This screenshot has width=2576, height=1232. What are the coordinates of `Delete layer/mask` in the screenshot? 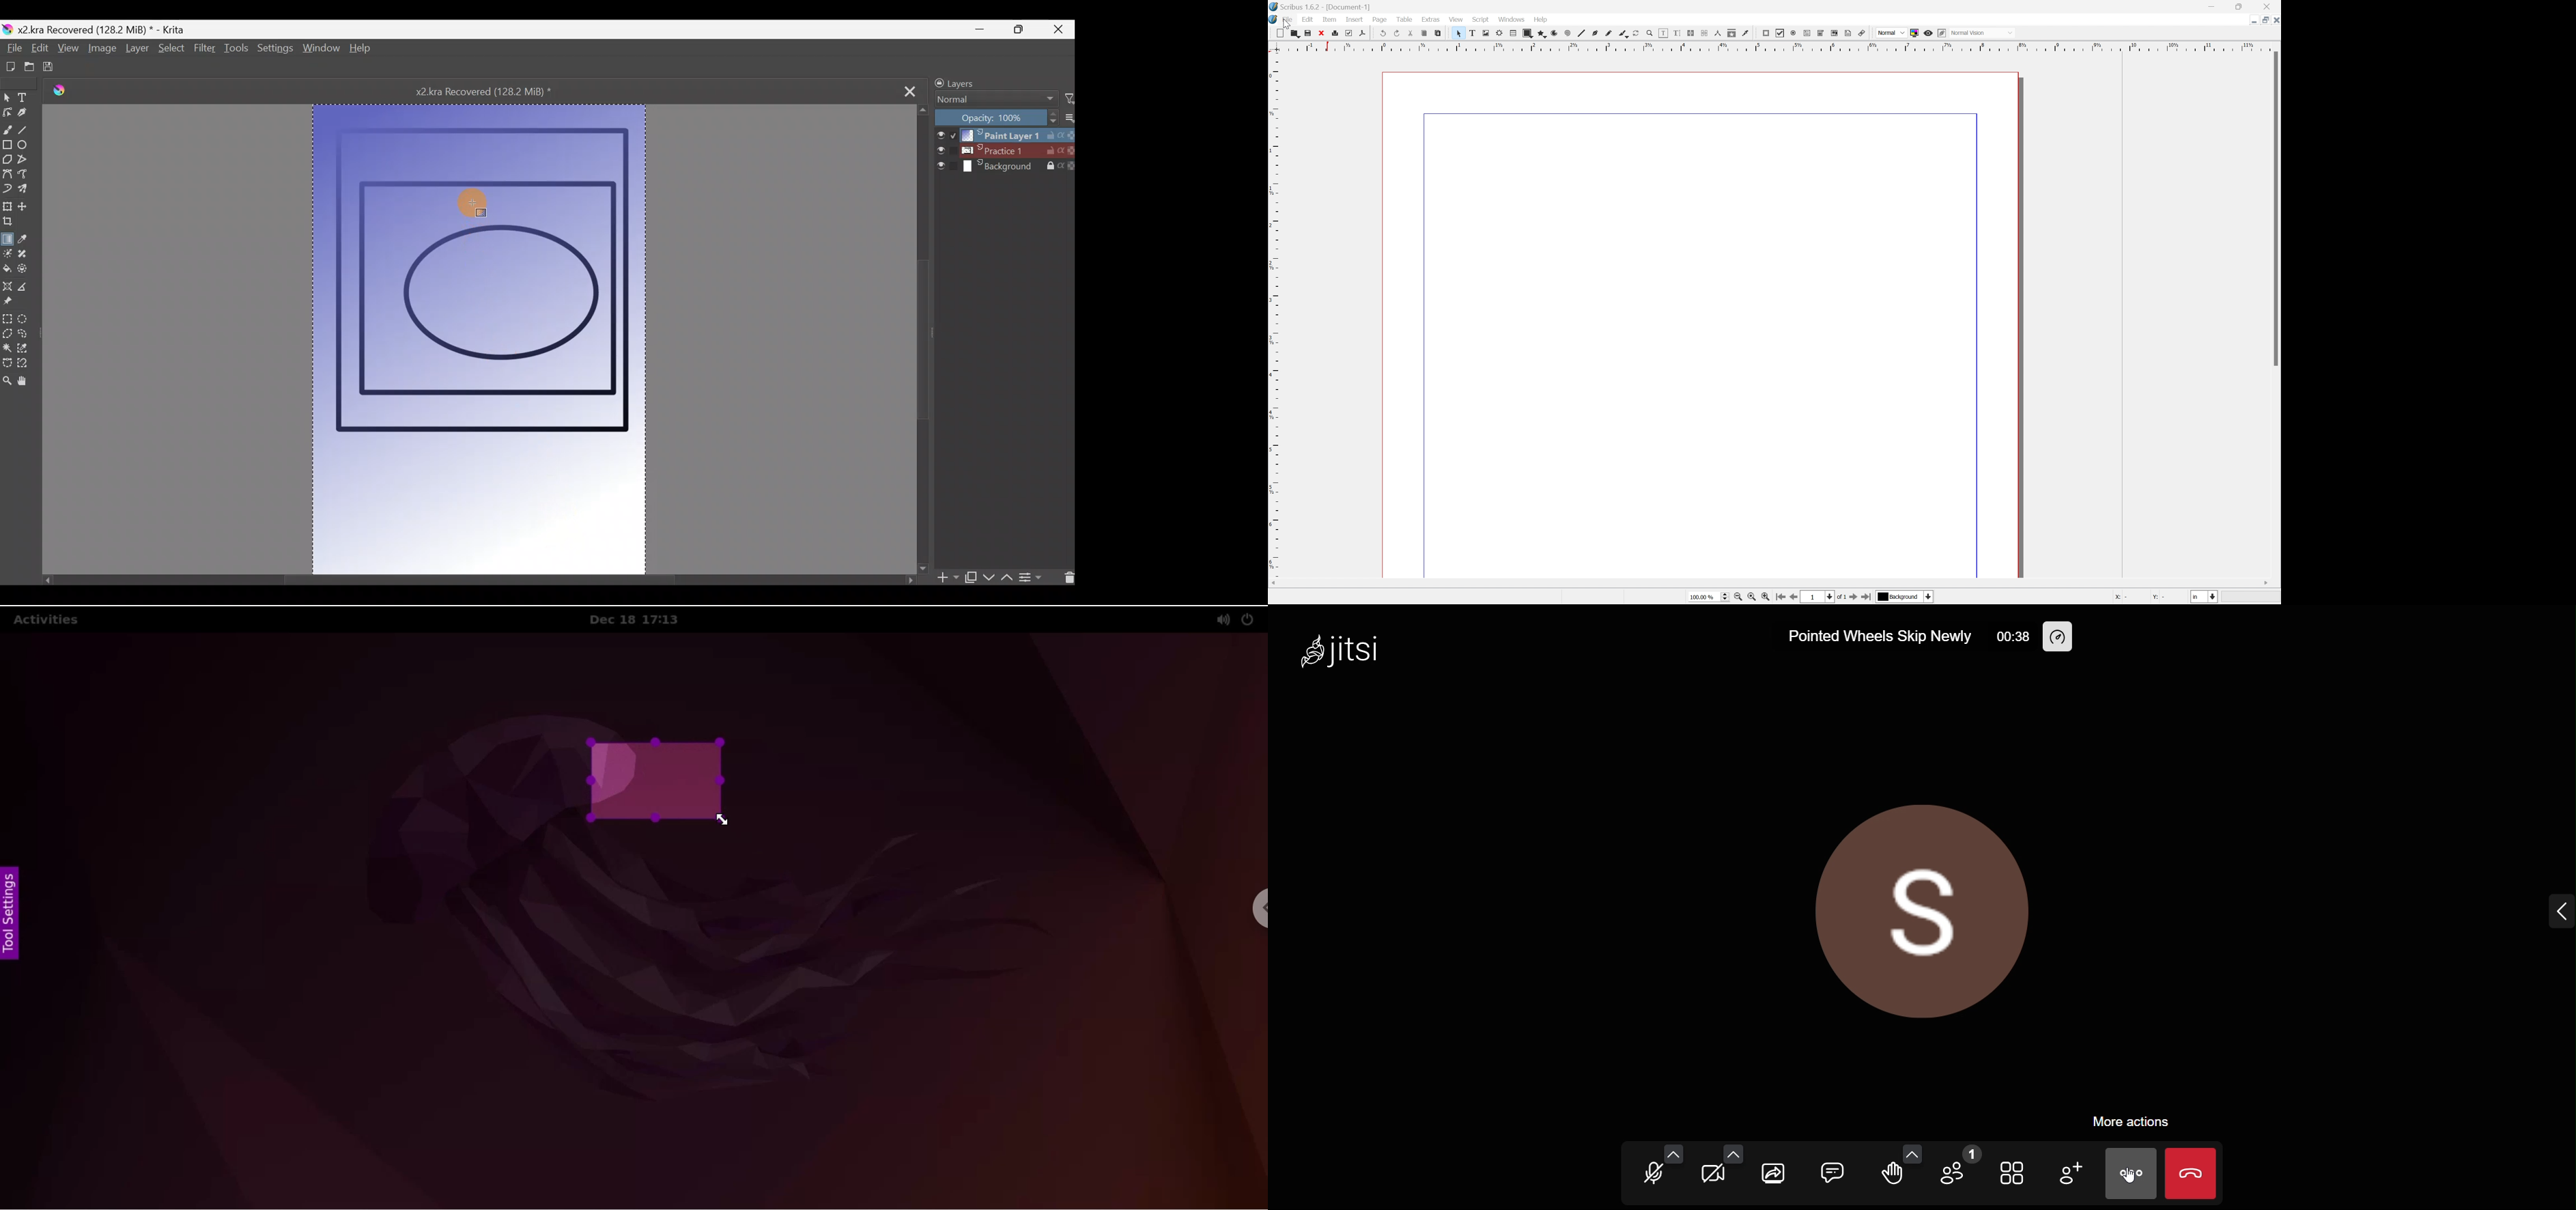 It's located at (1066, 576).